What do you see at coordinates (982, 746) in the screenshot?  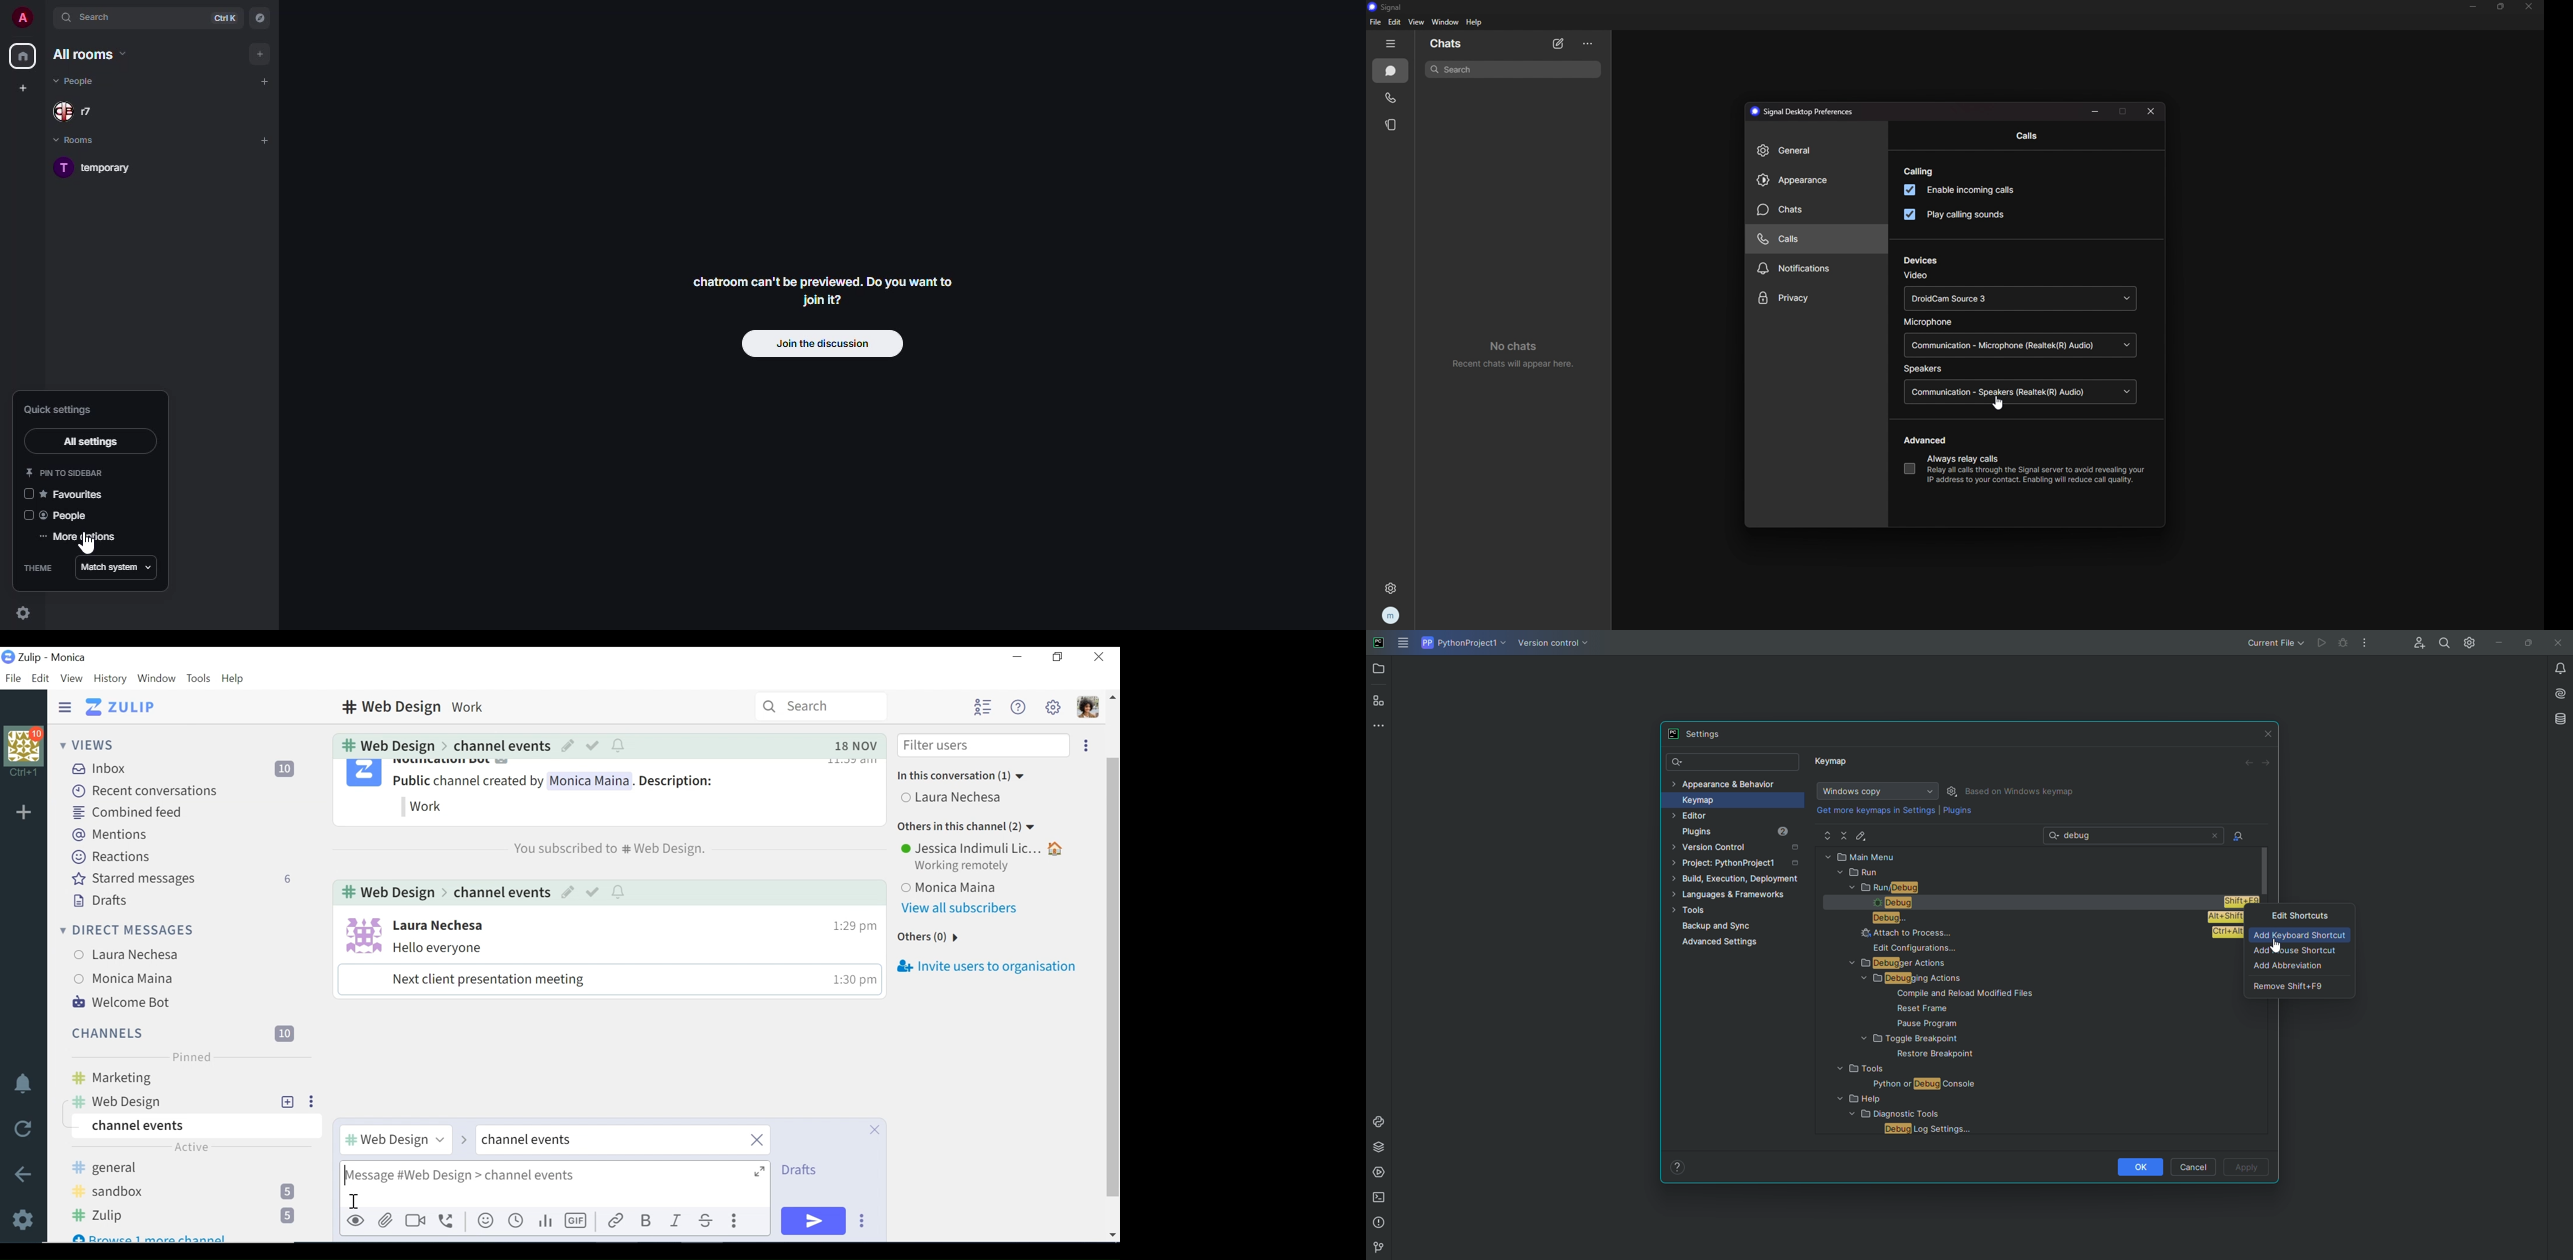 I see `Filter users input` at bounding box center [982, 746].